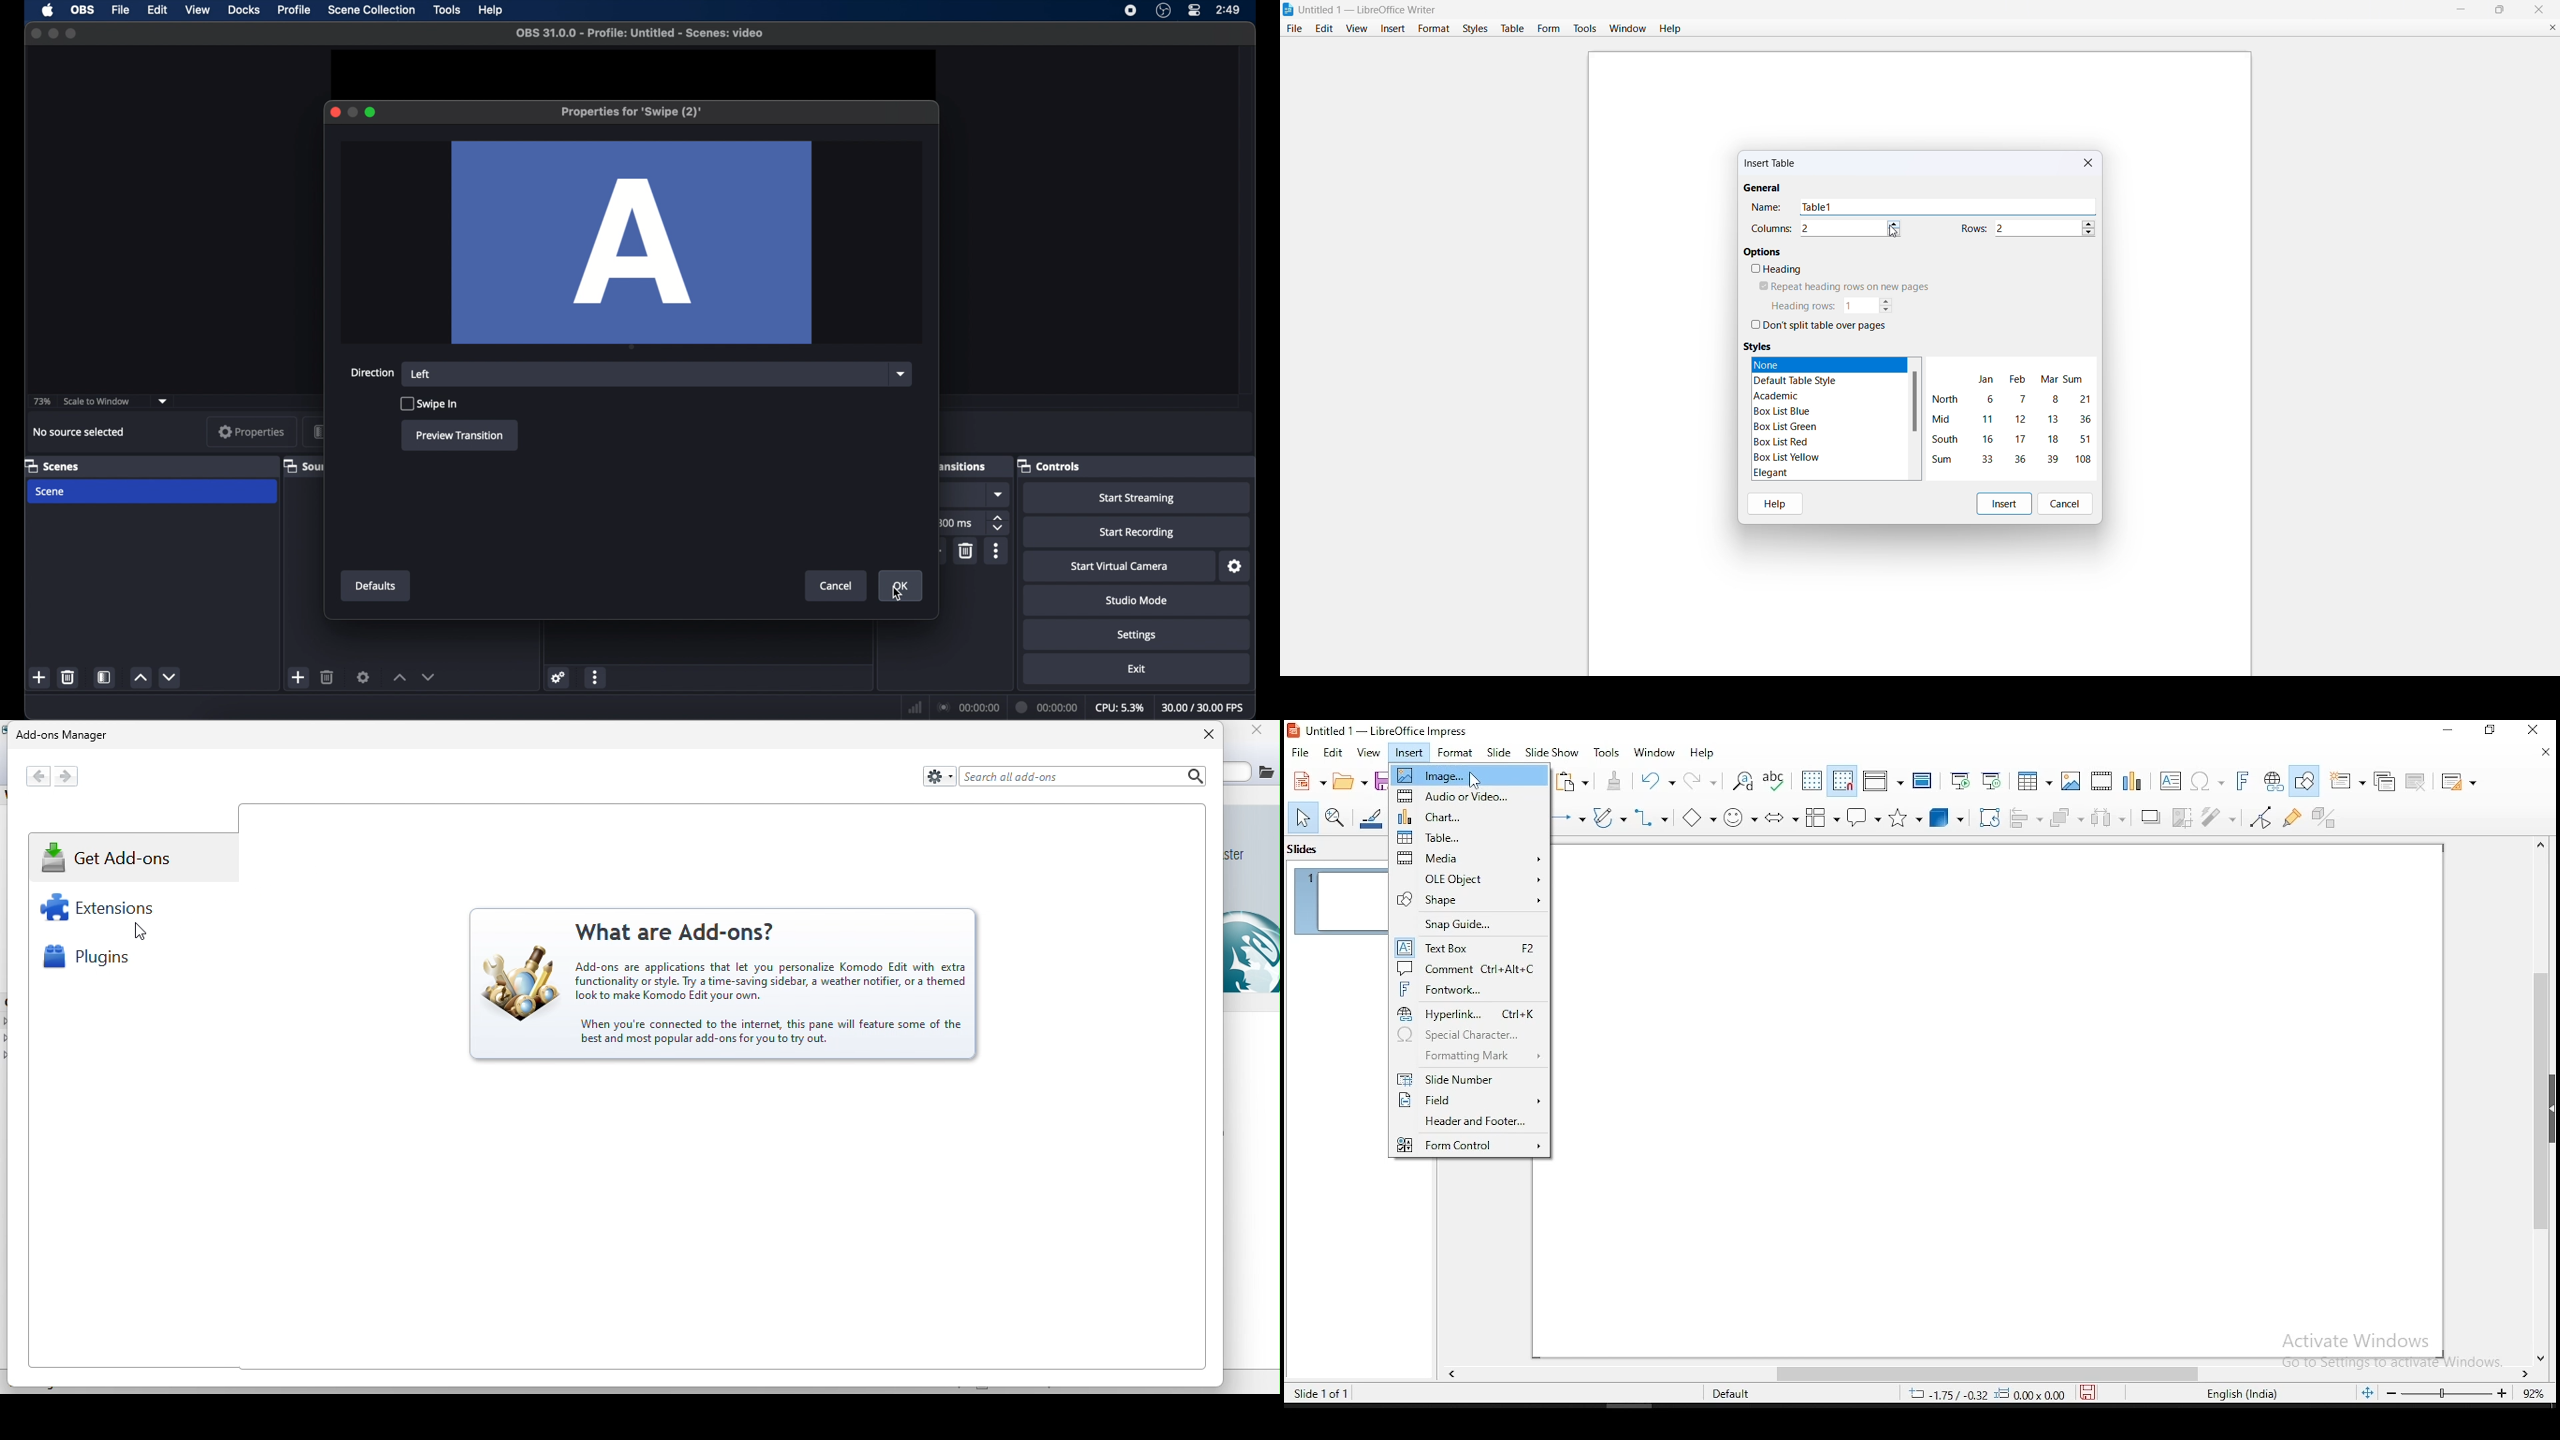 This screenshot has width=2576, height=1456. Describe the element at coordinates (1787, 427) in the screenshot. I see `box list green` at that location.